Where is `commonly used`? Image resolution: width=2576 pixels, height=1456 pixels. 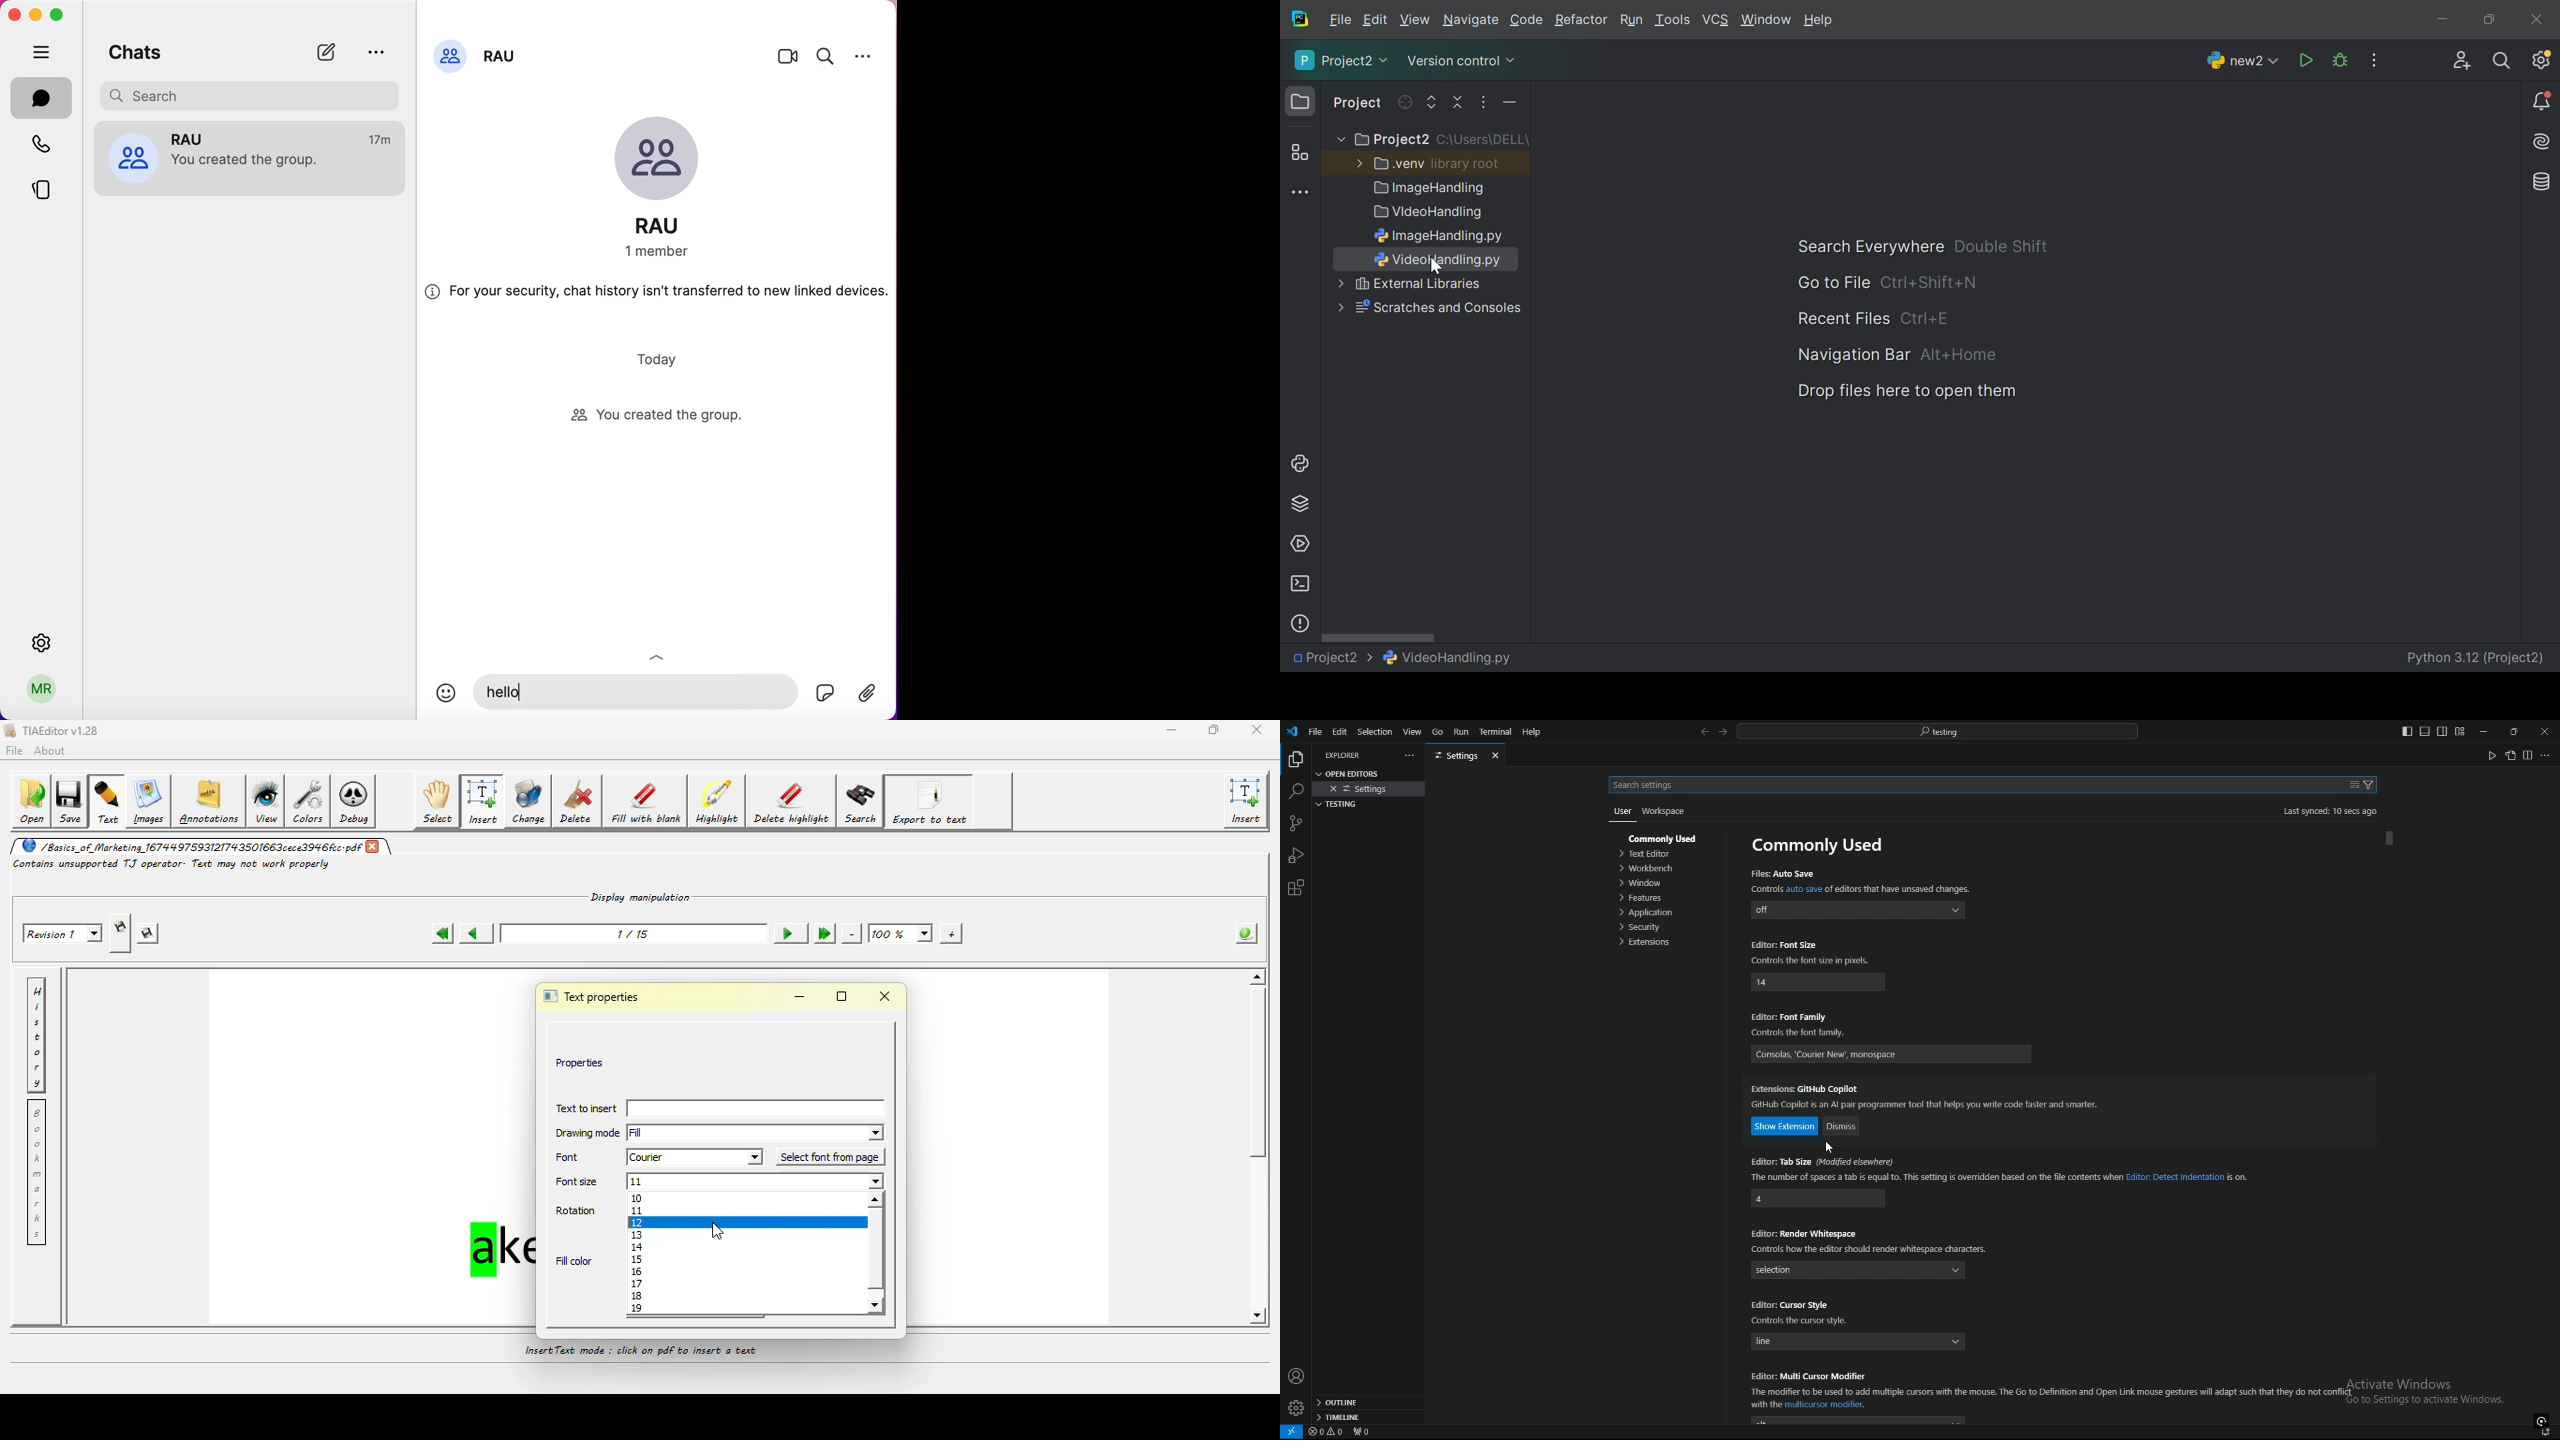
commonly used is located at coordinates (1818, 844).